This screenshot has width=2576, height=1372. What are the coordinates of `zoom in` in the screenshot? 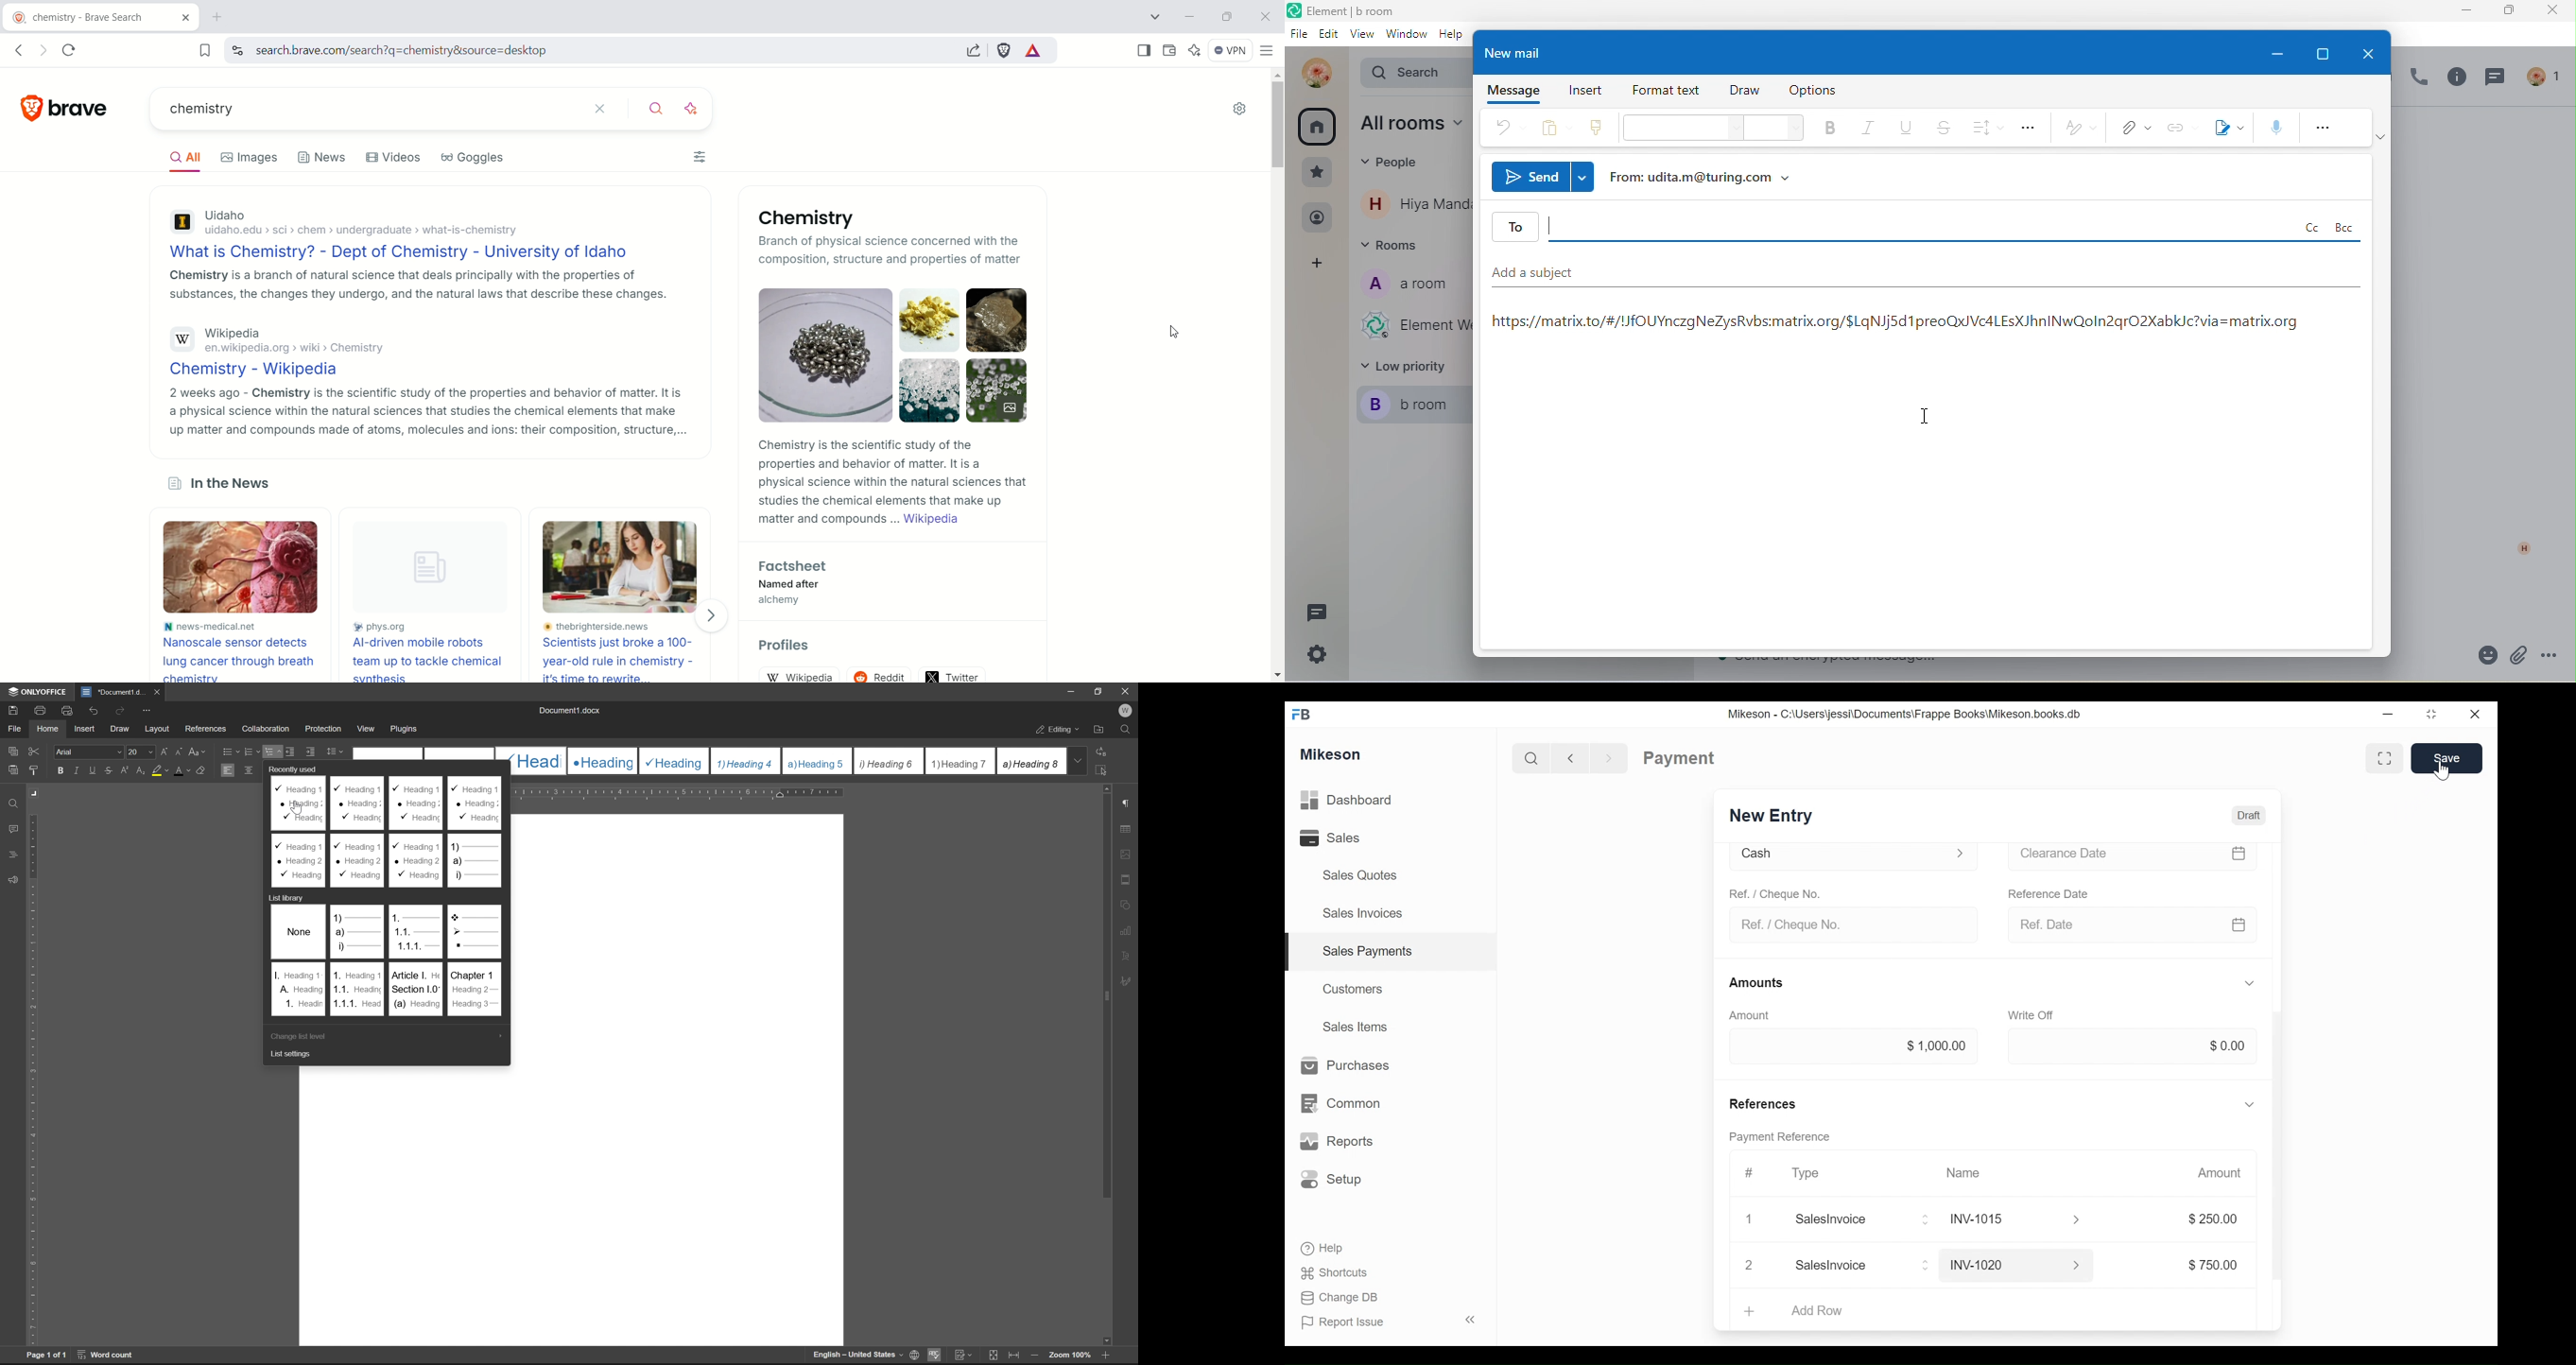 It's located at (1104, 1357).